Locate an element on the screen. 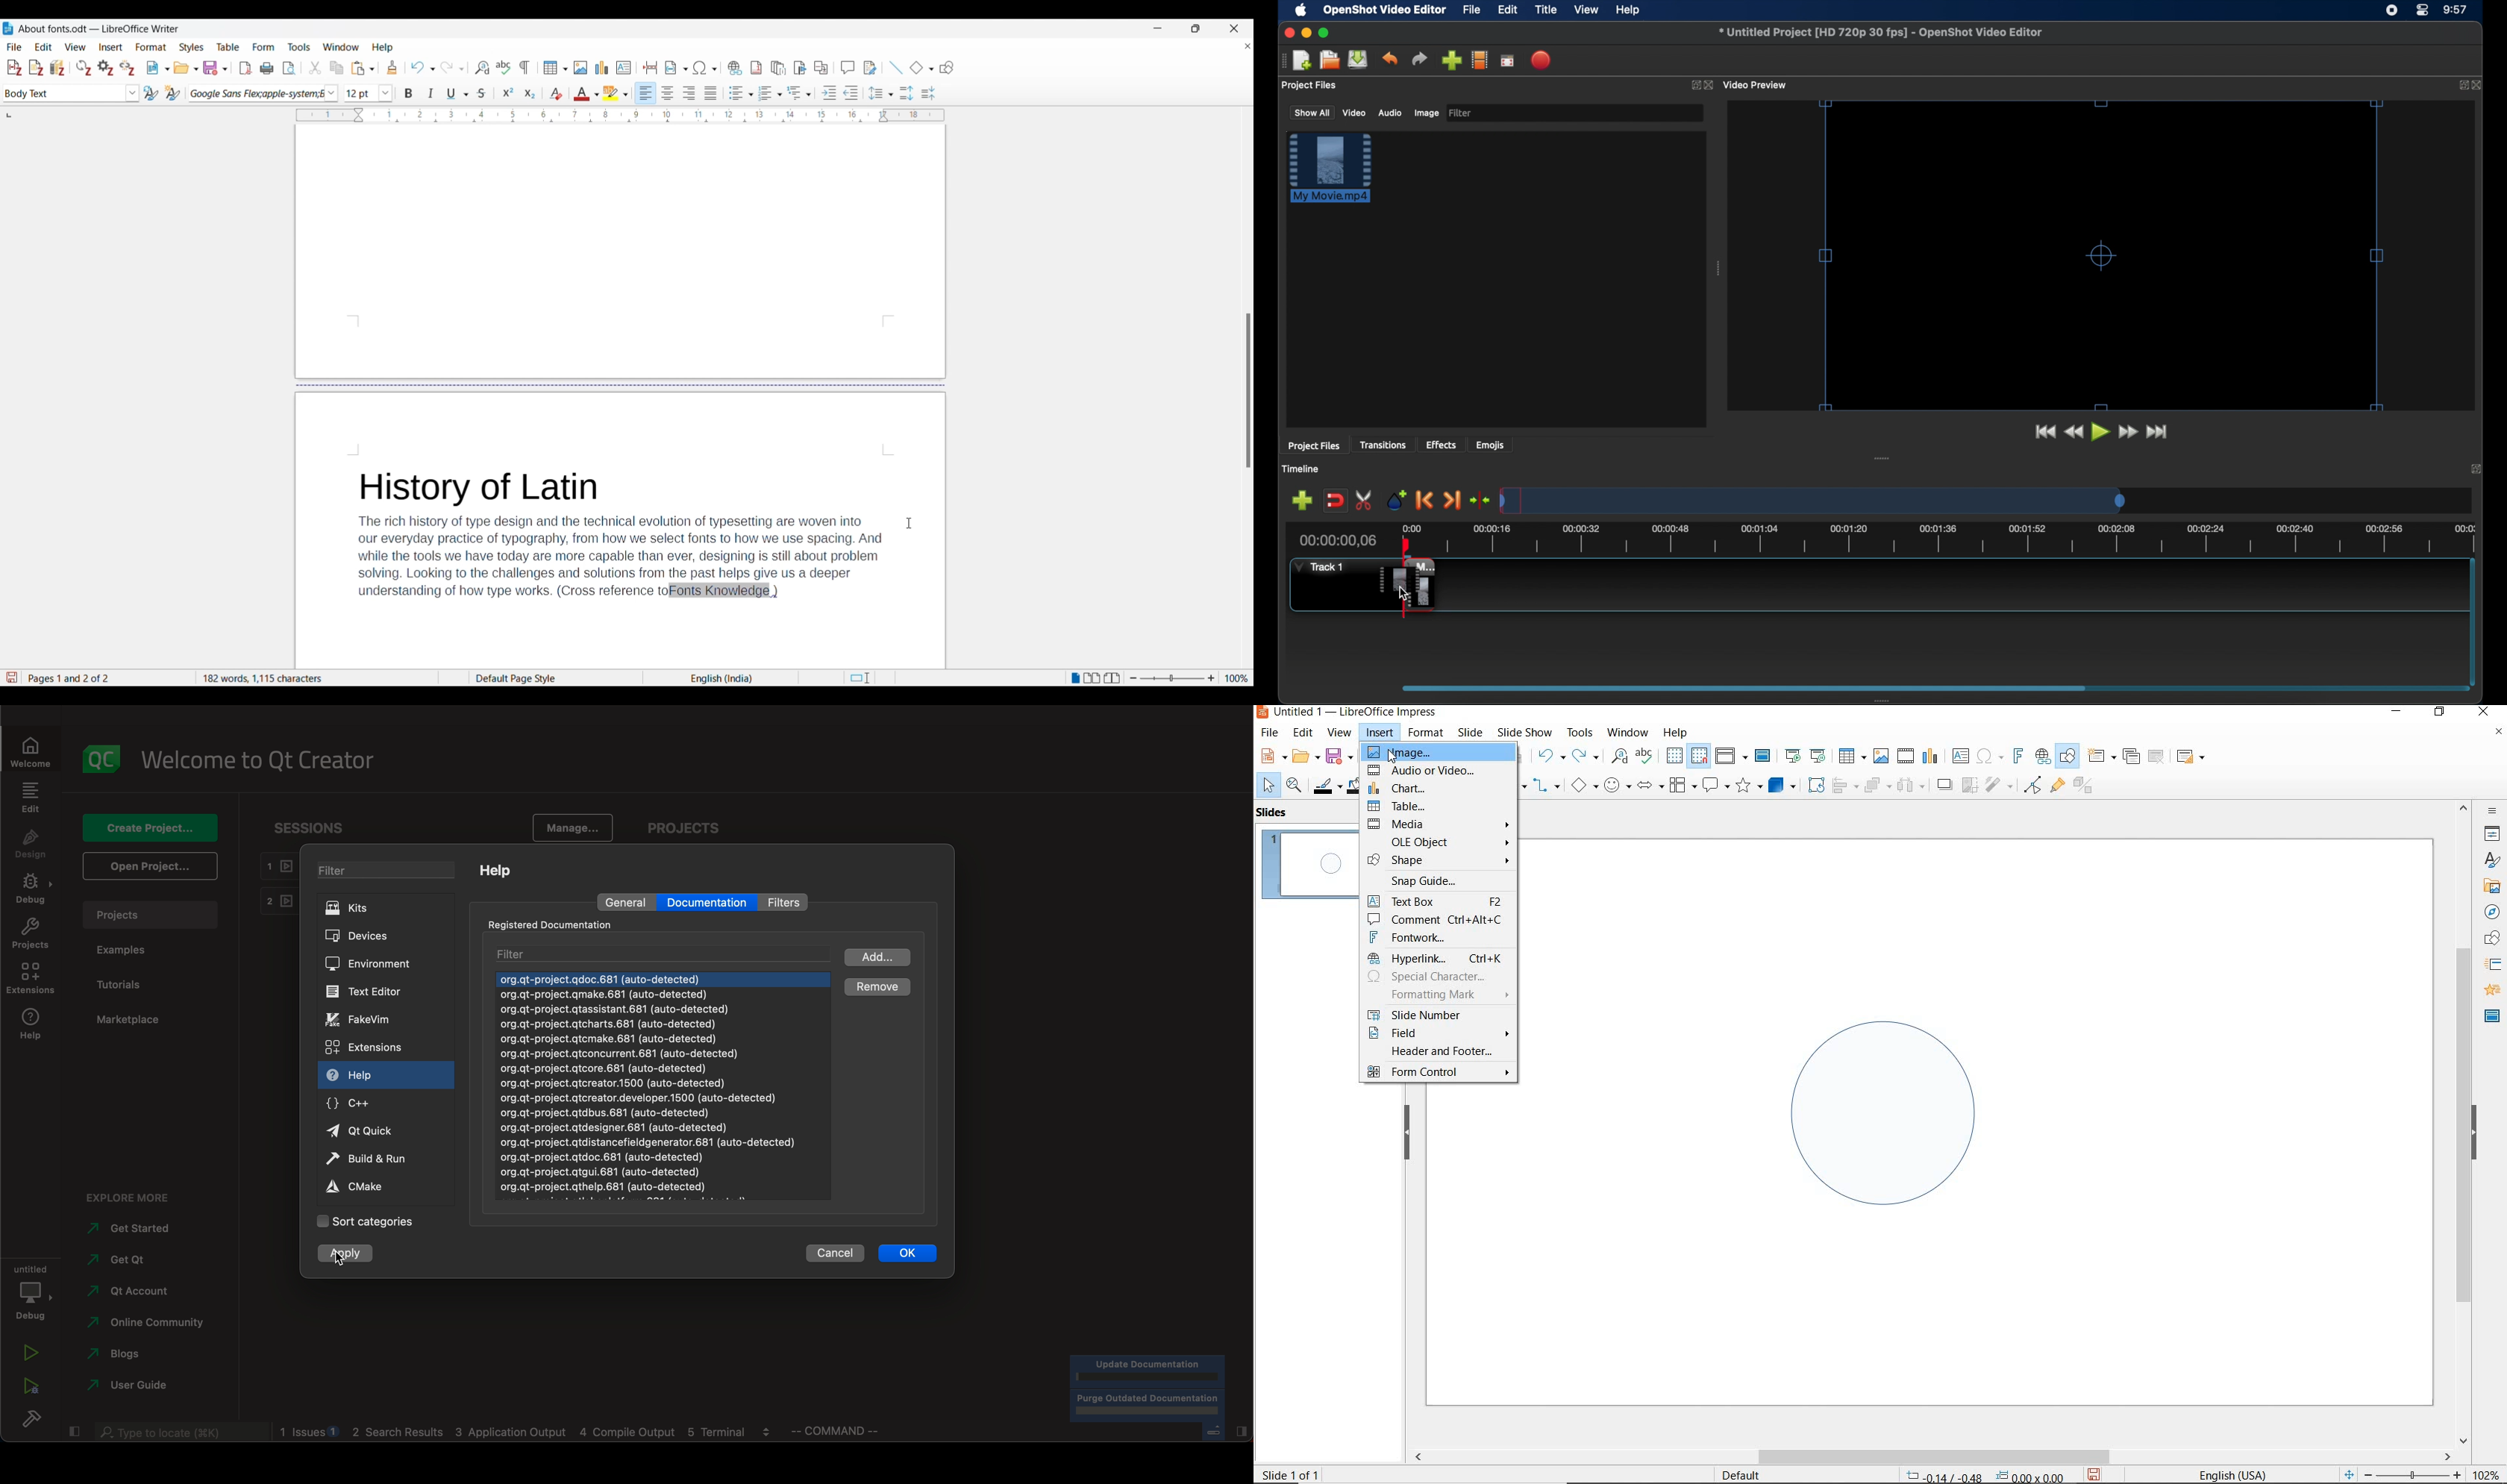 This screenshot has height=1484, width=2520. vim is located at coordinates (370, 1018).